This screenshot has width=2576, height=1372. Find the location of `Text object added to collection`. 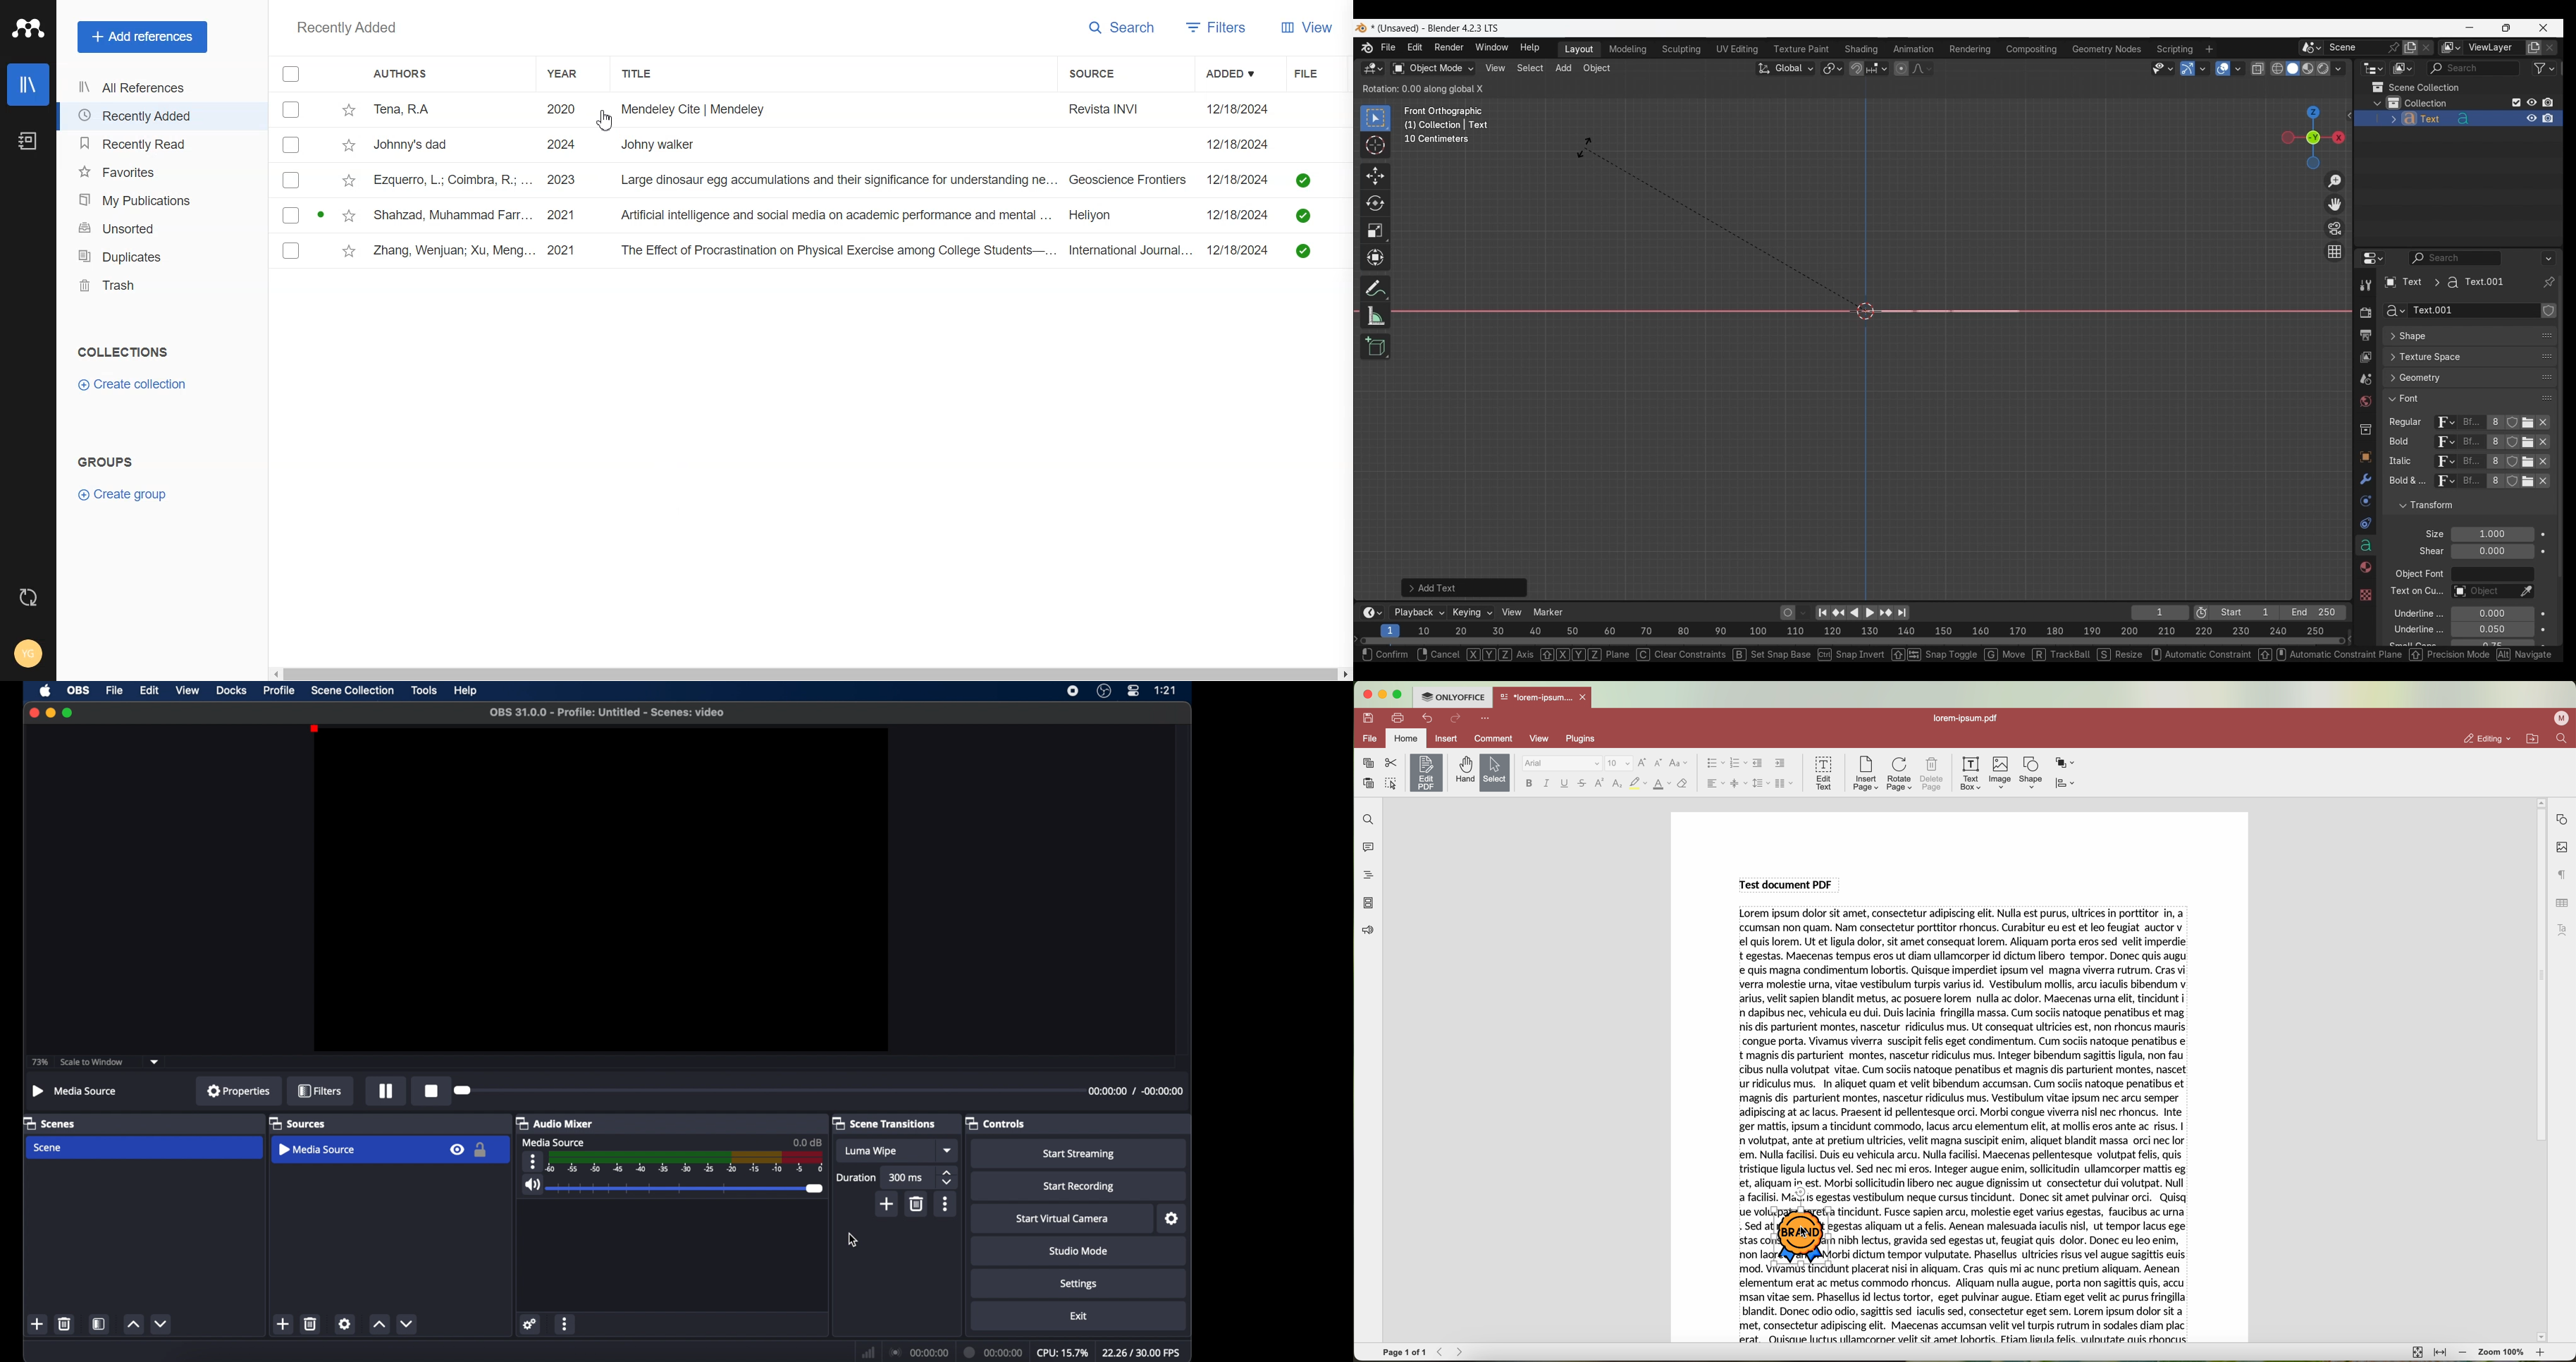

Text object added to collection is located at coordinates (2458, 119).